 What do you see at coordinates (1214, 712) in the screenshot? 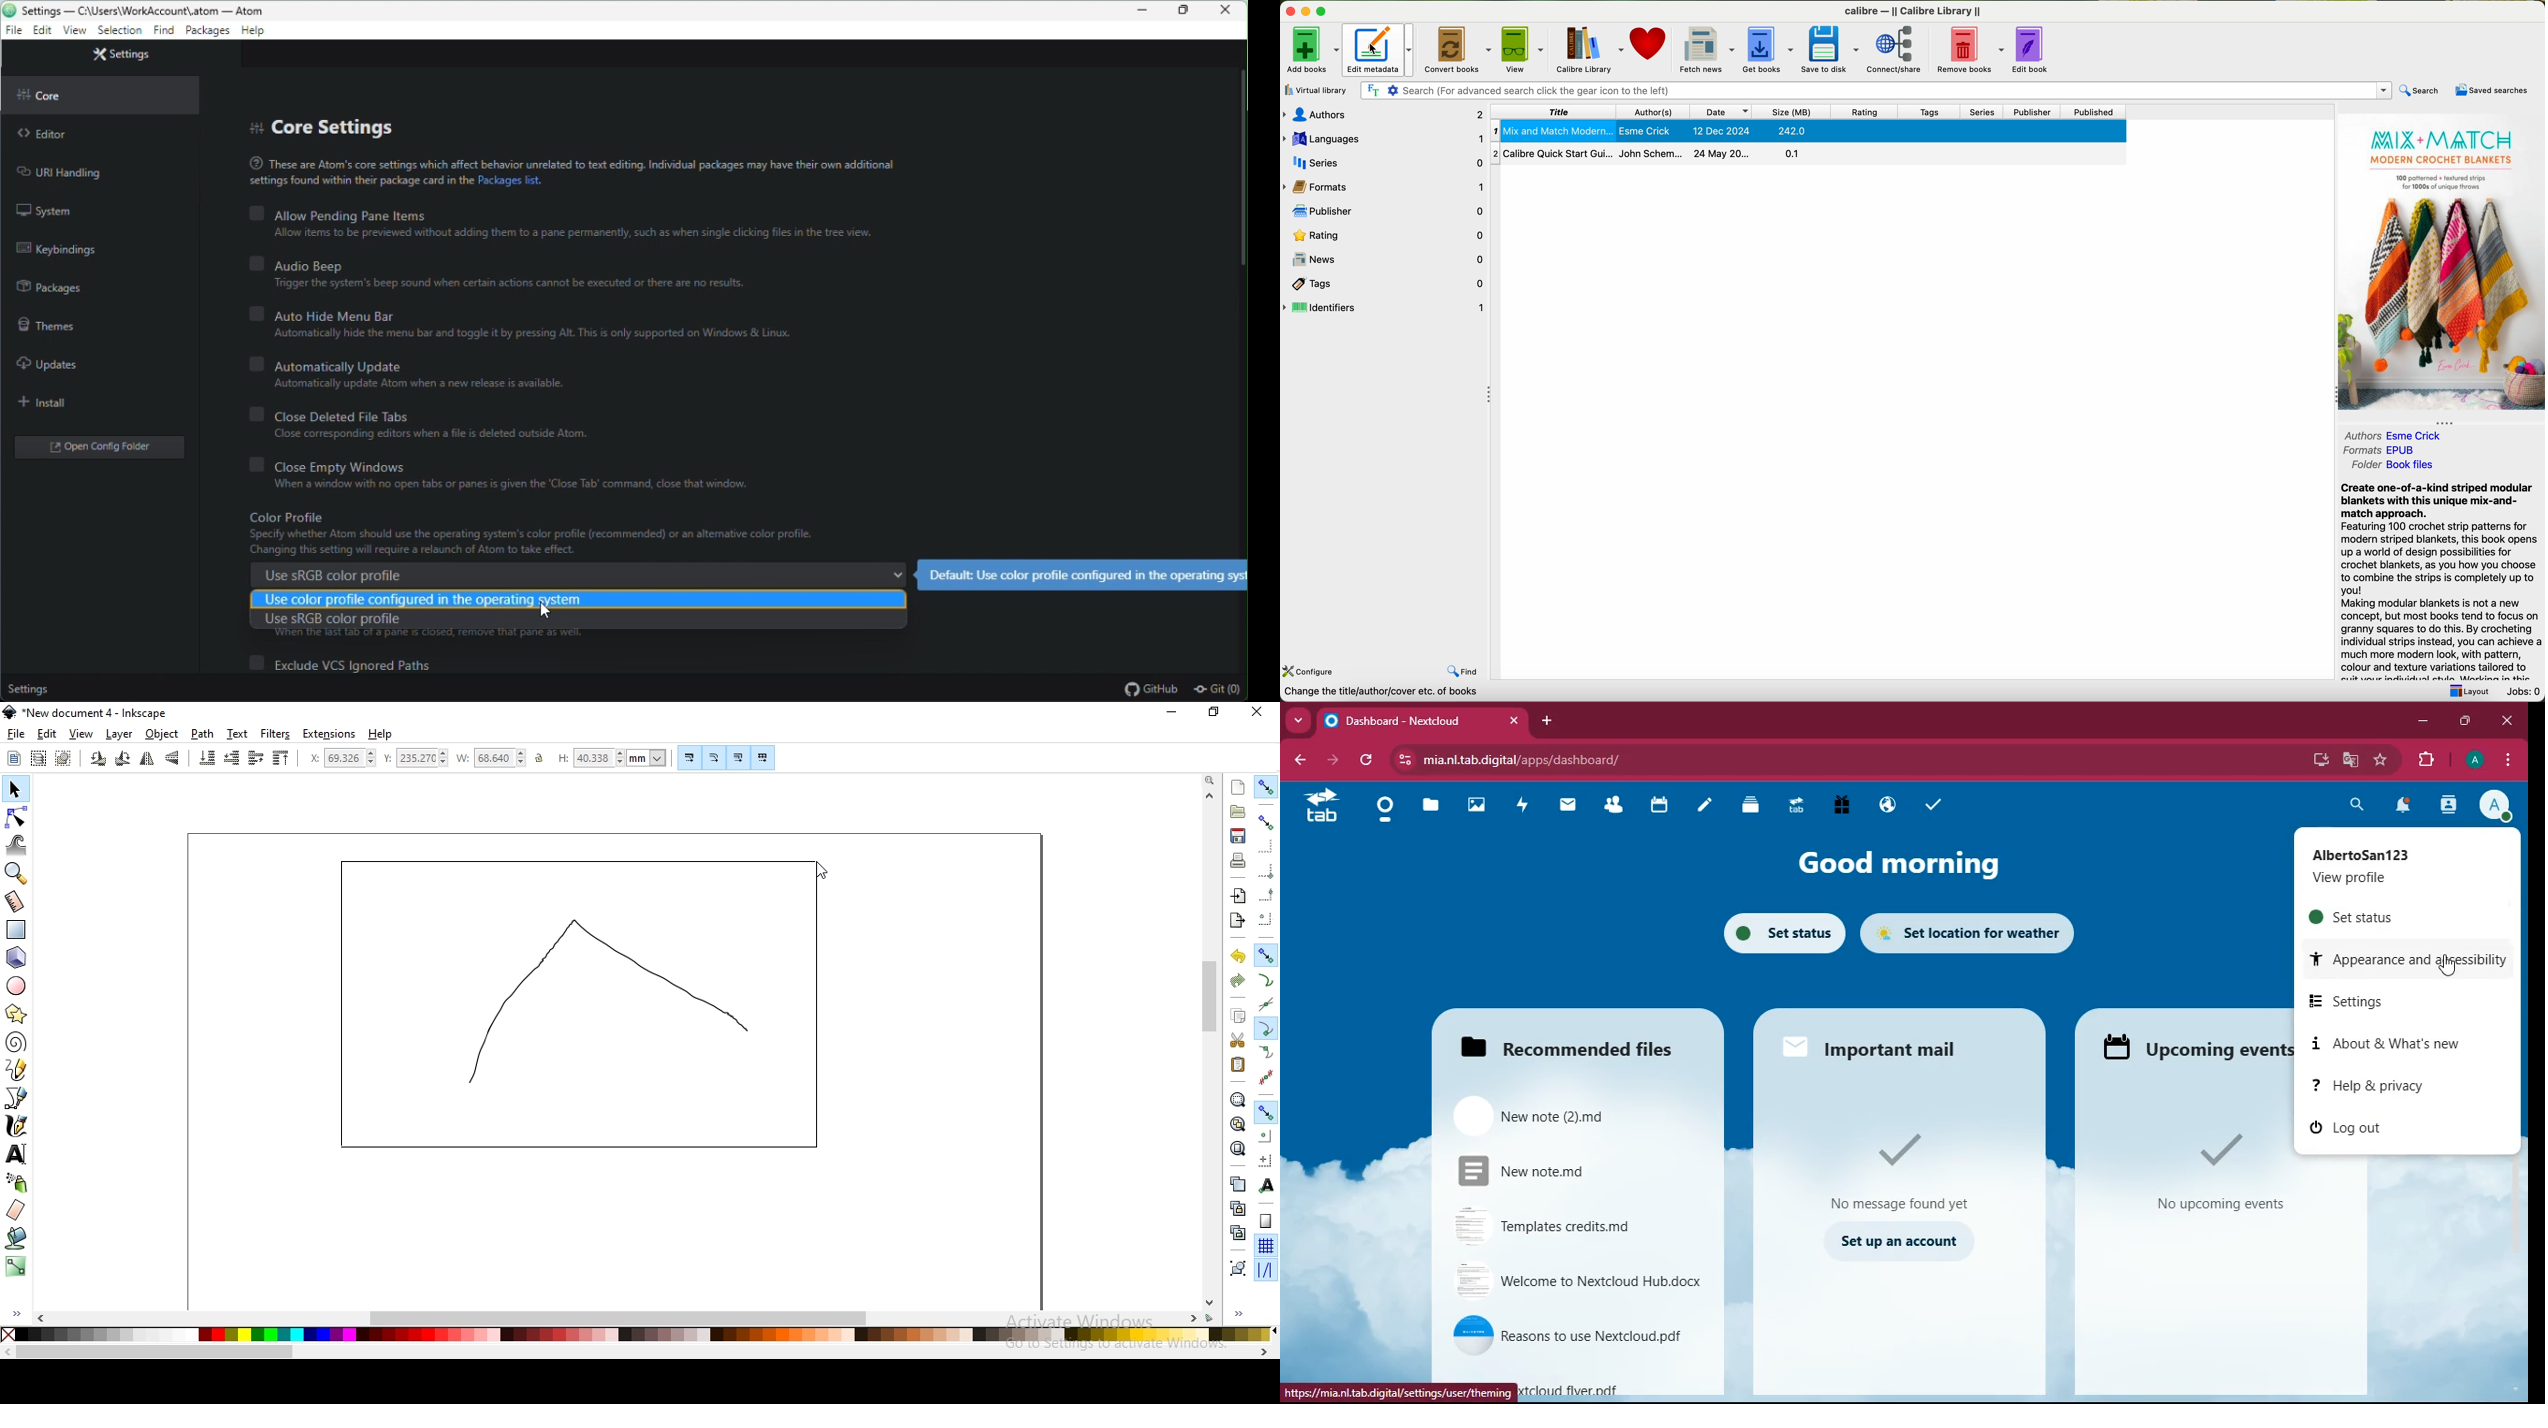
I see `restore down` at bounding box center [1214, 712].